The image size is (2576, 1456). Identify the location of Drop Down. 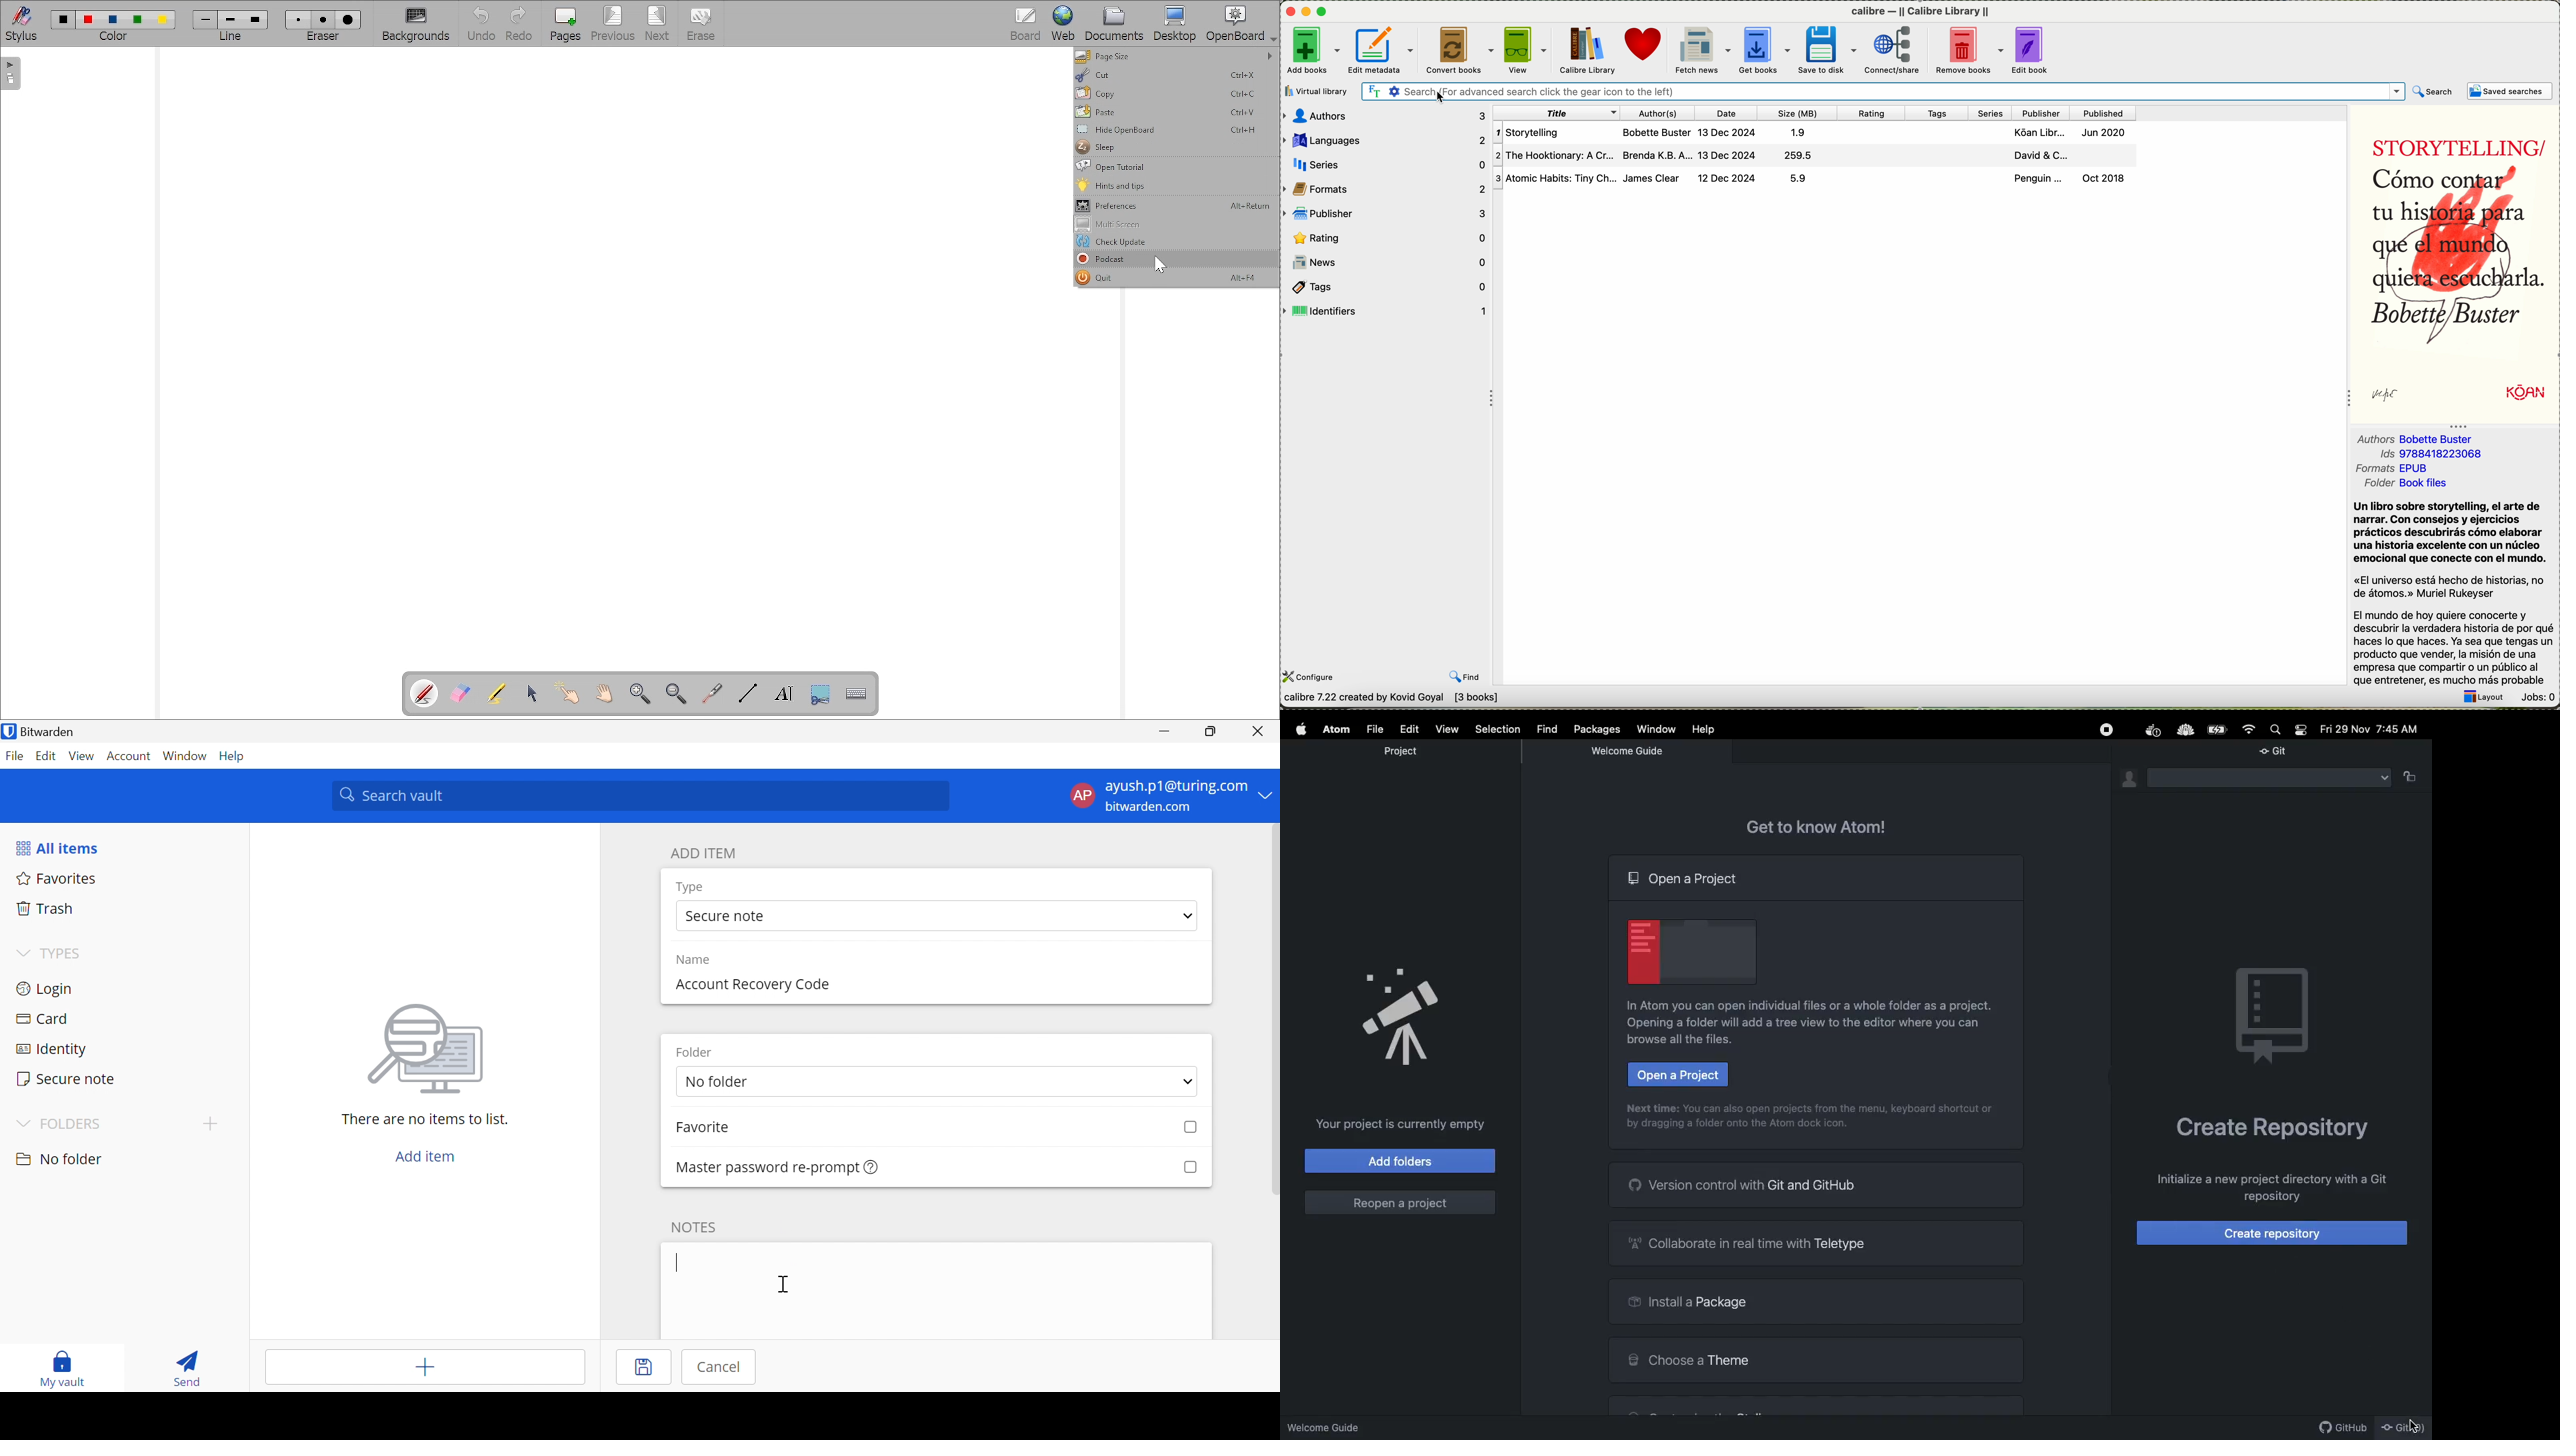
(1188, 917).